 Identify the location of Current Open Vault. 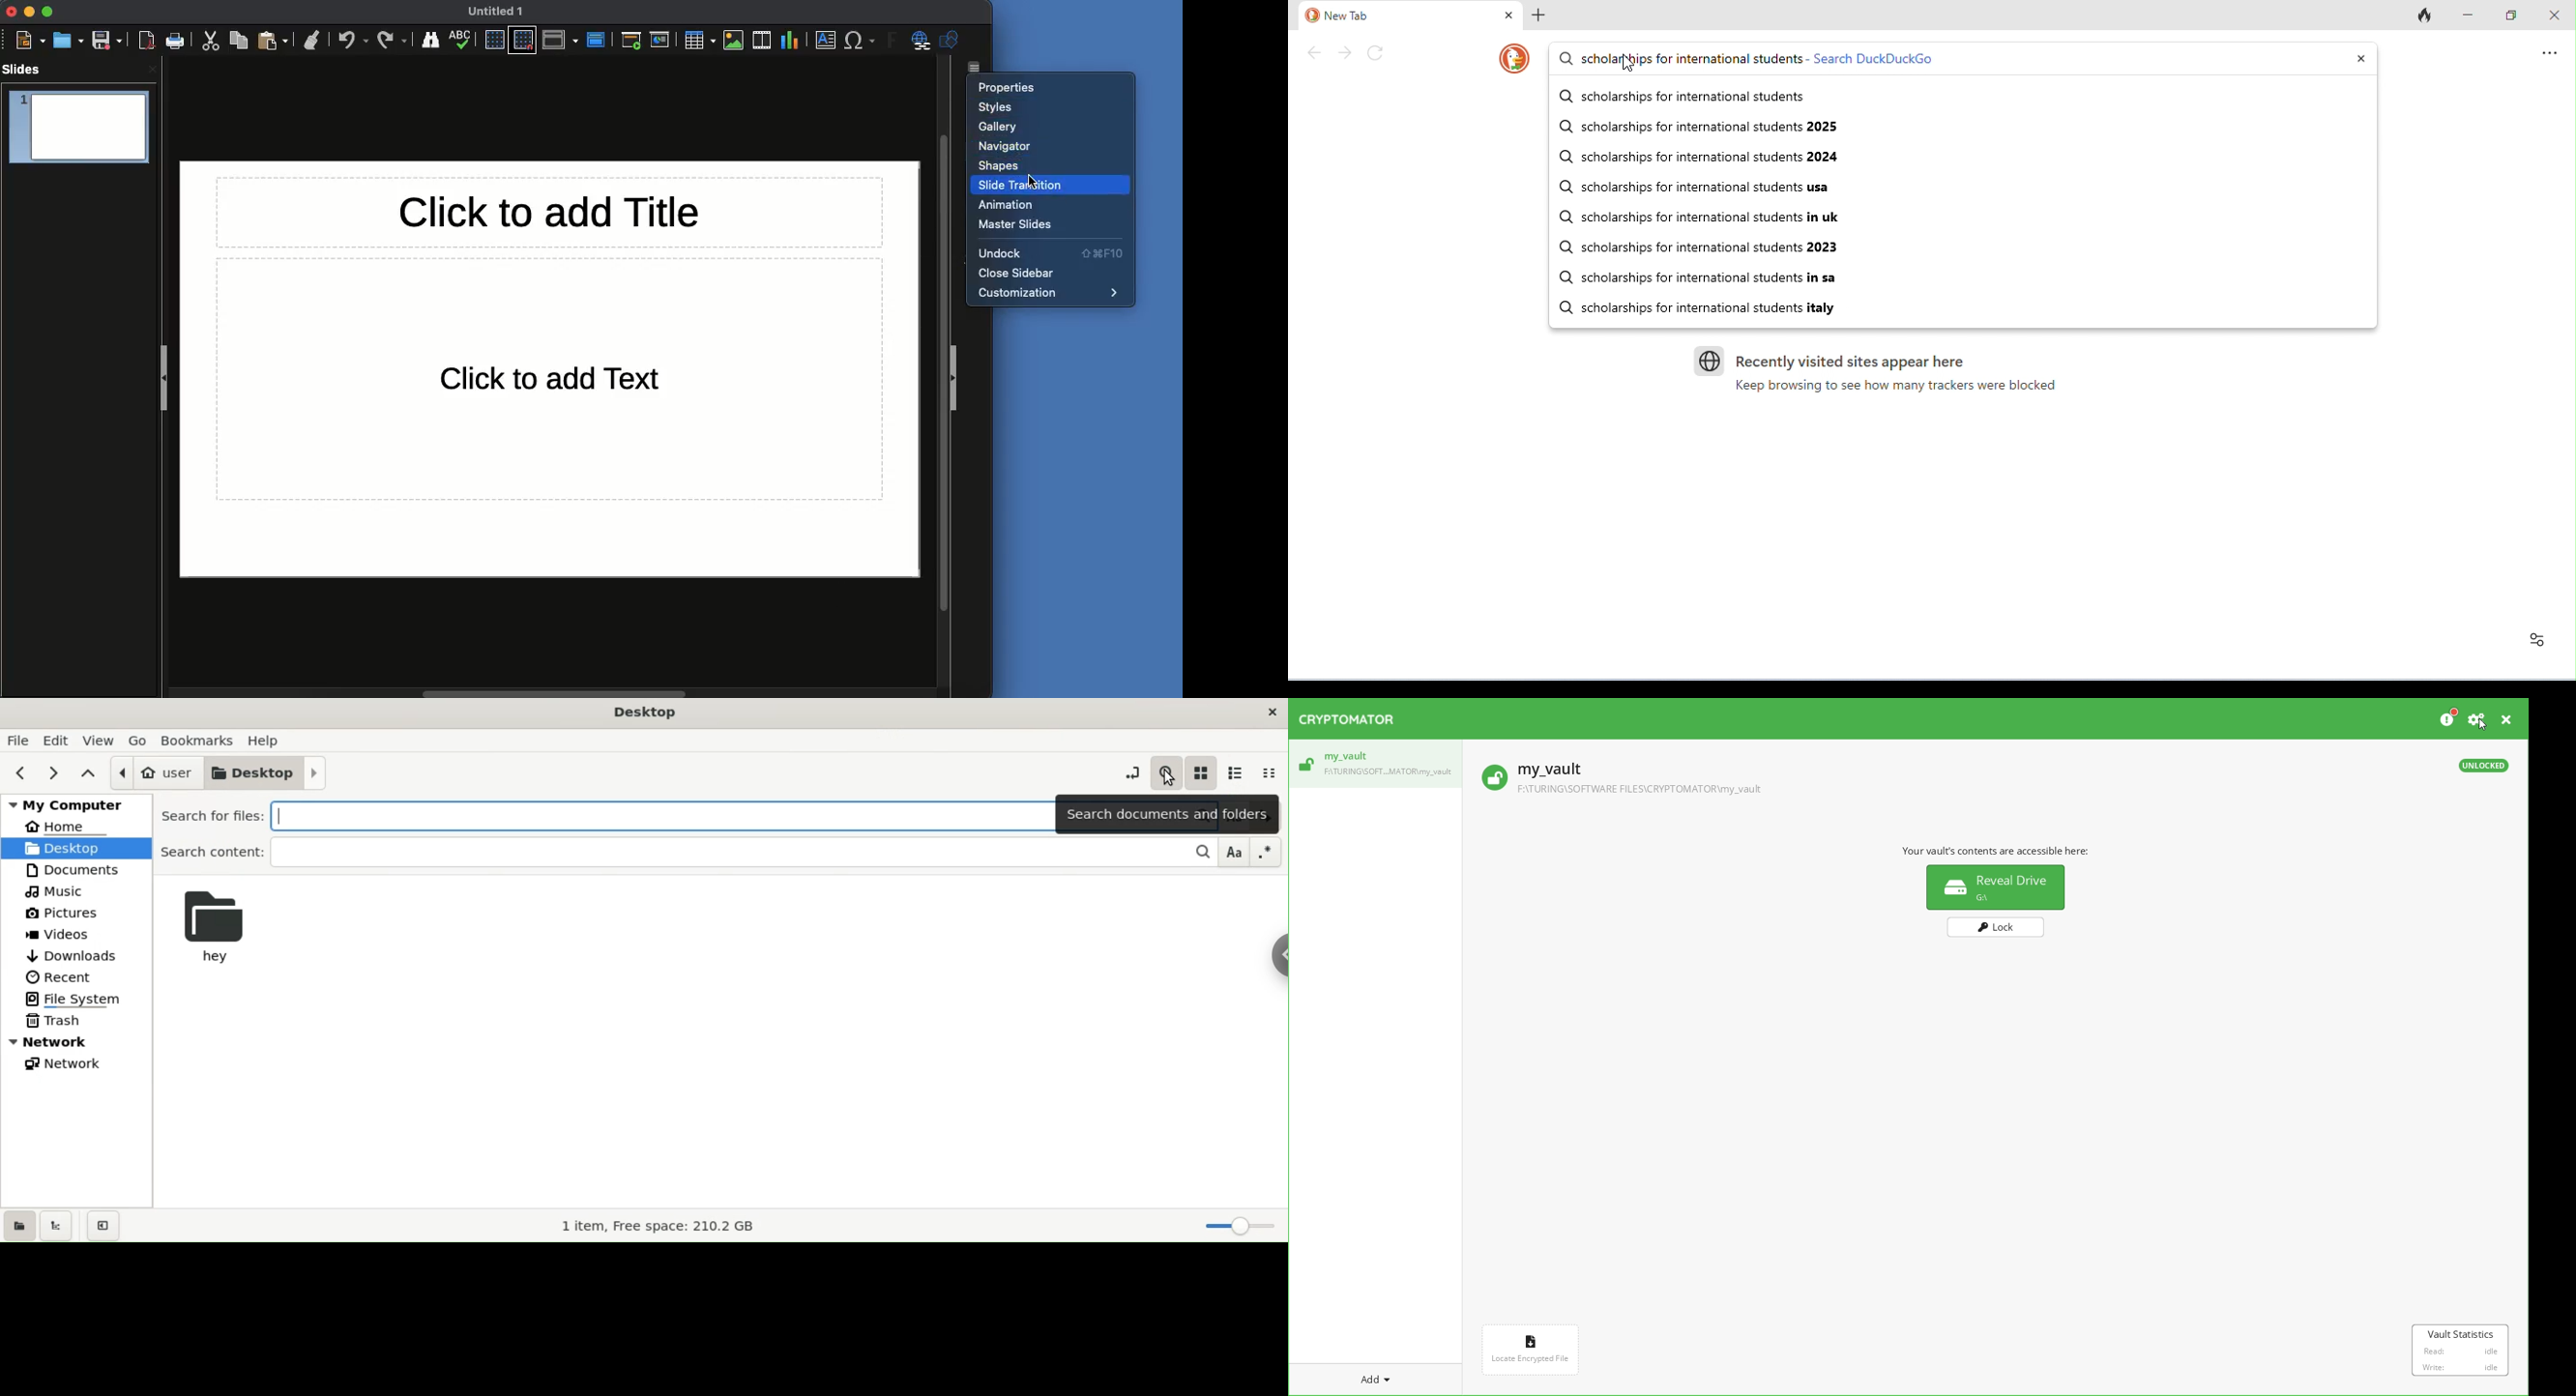
(1960, 783).